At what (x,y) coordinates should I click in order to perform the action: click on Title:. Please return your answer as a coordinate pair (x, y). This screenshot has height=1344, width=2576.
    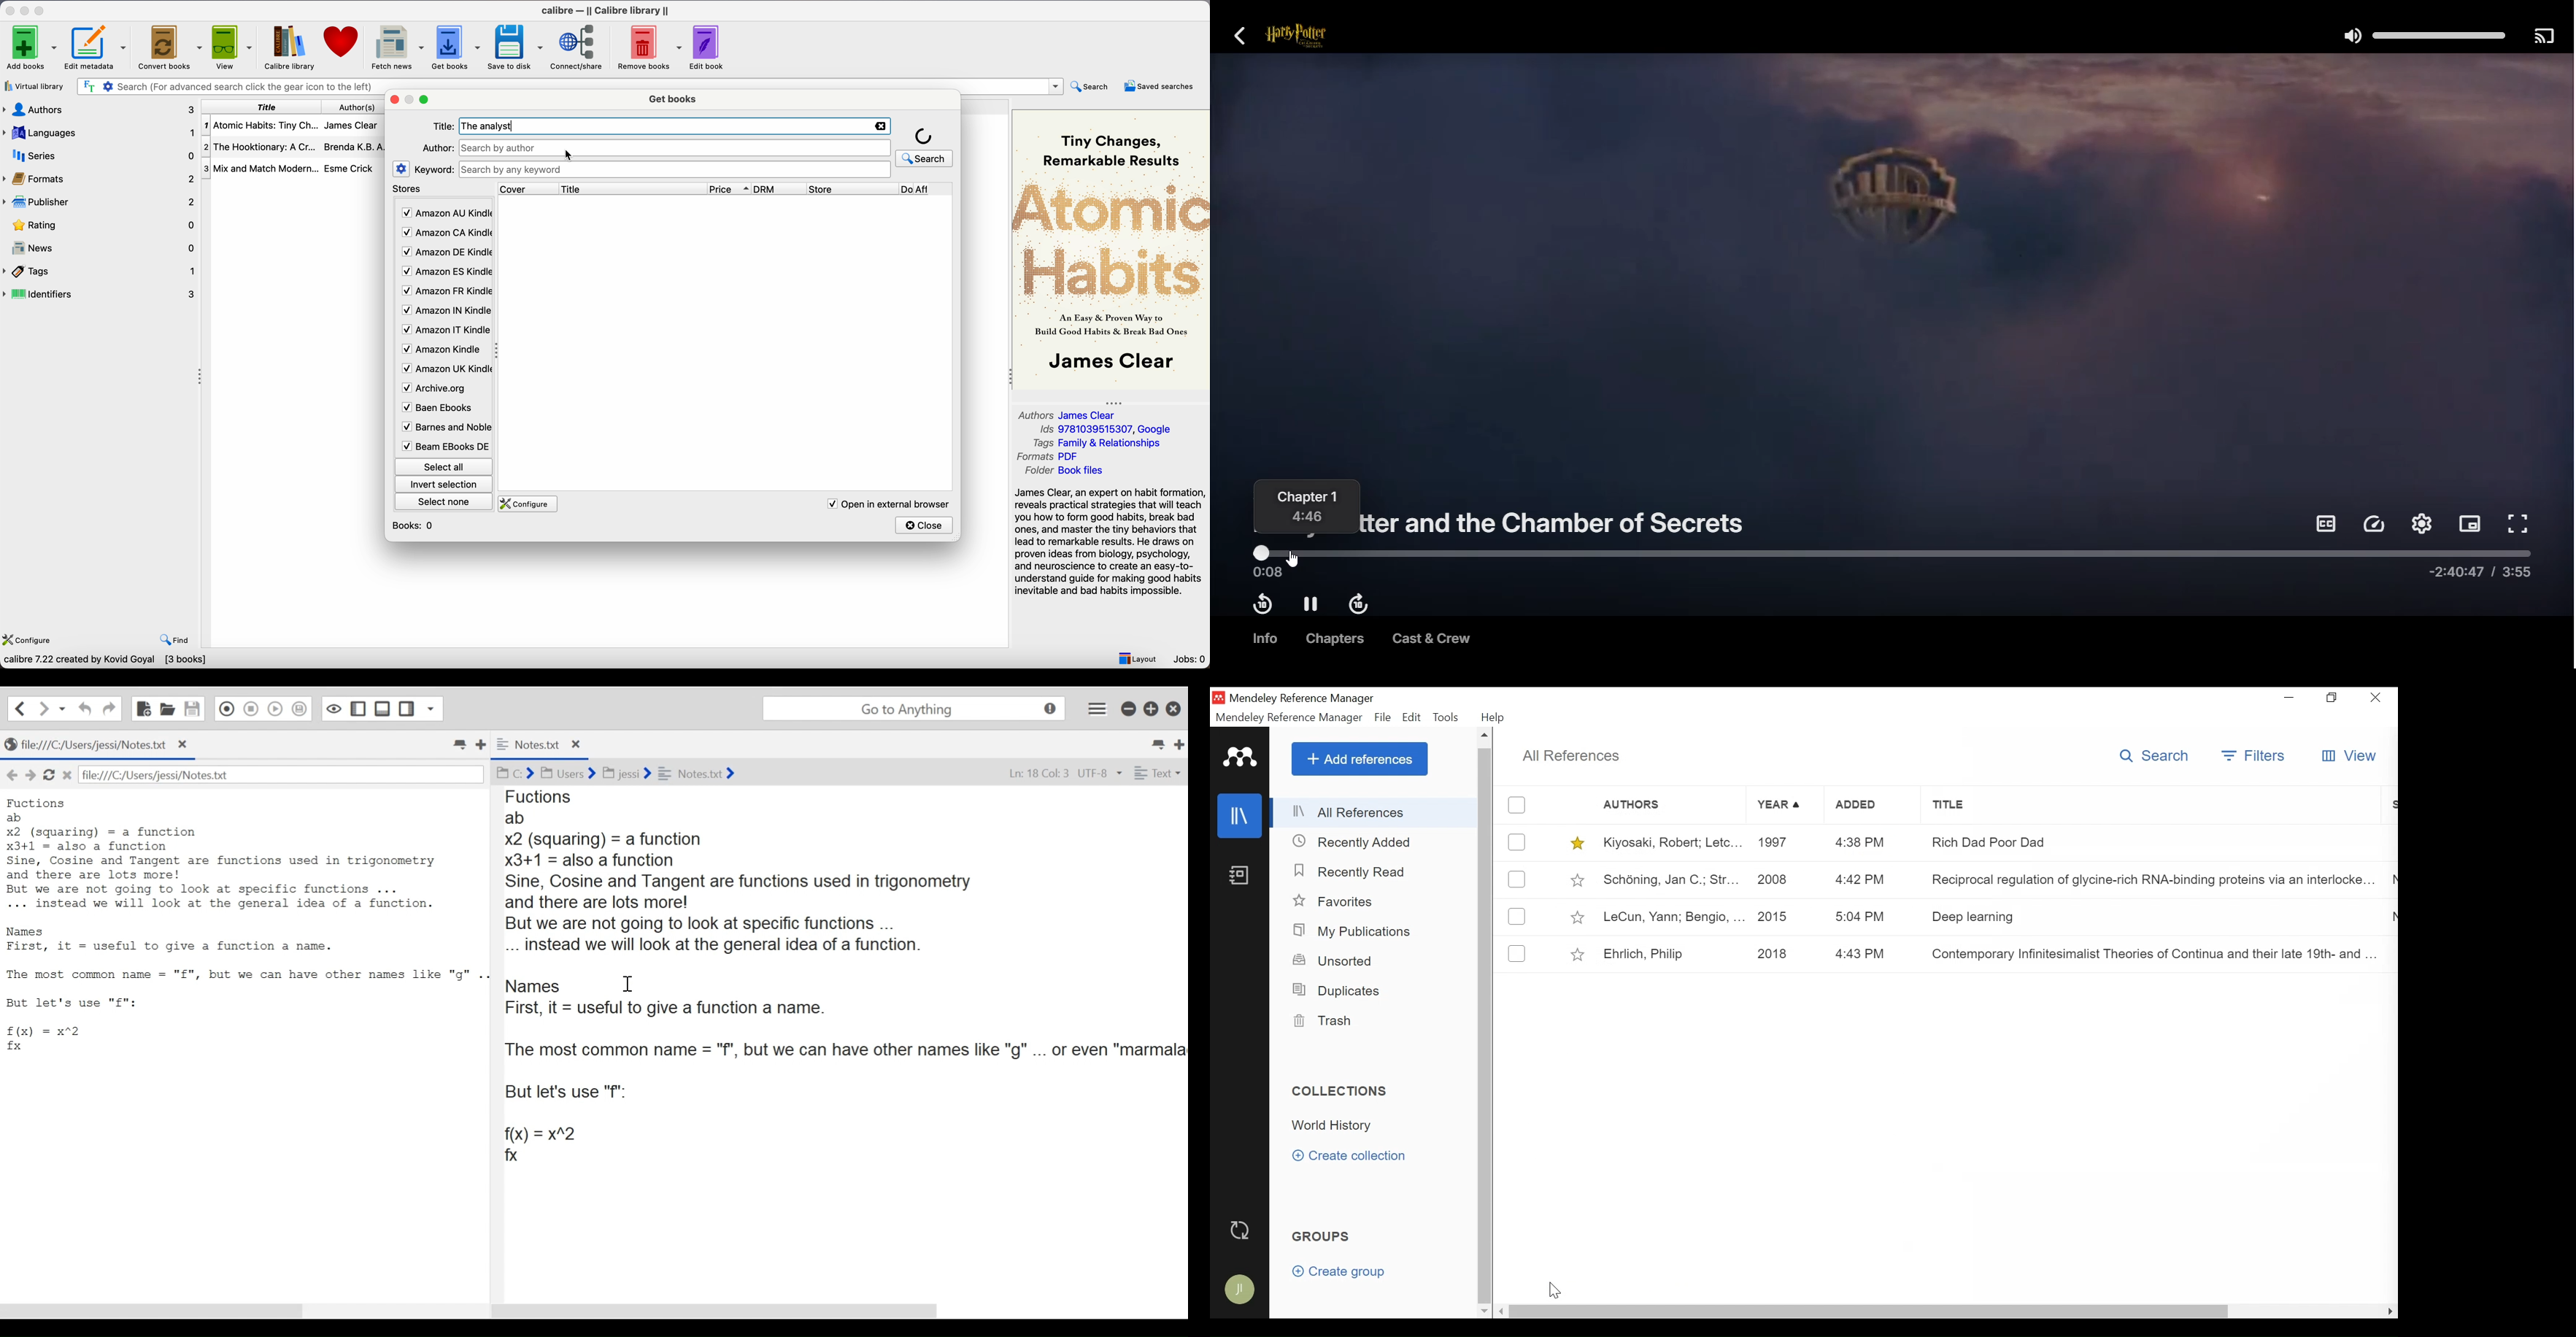
    Looking at the image, I should click on (445, 126).